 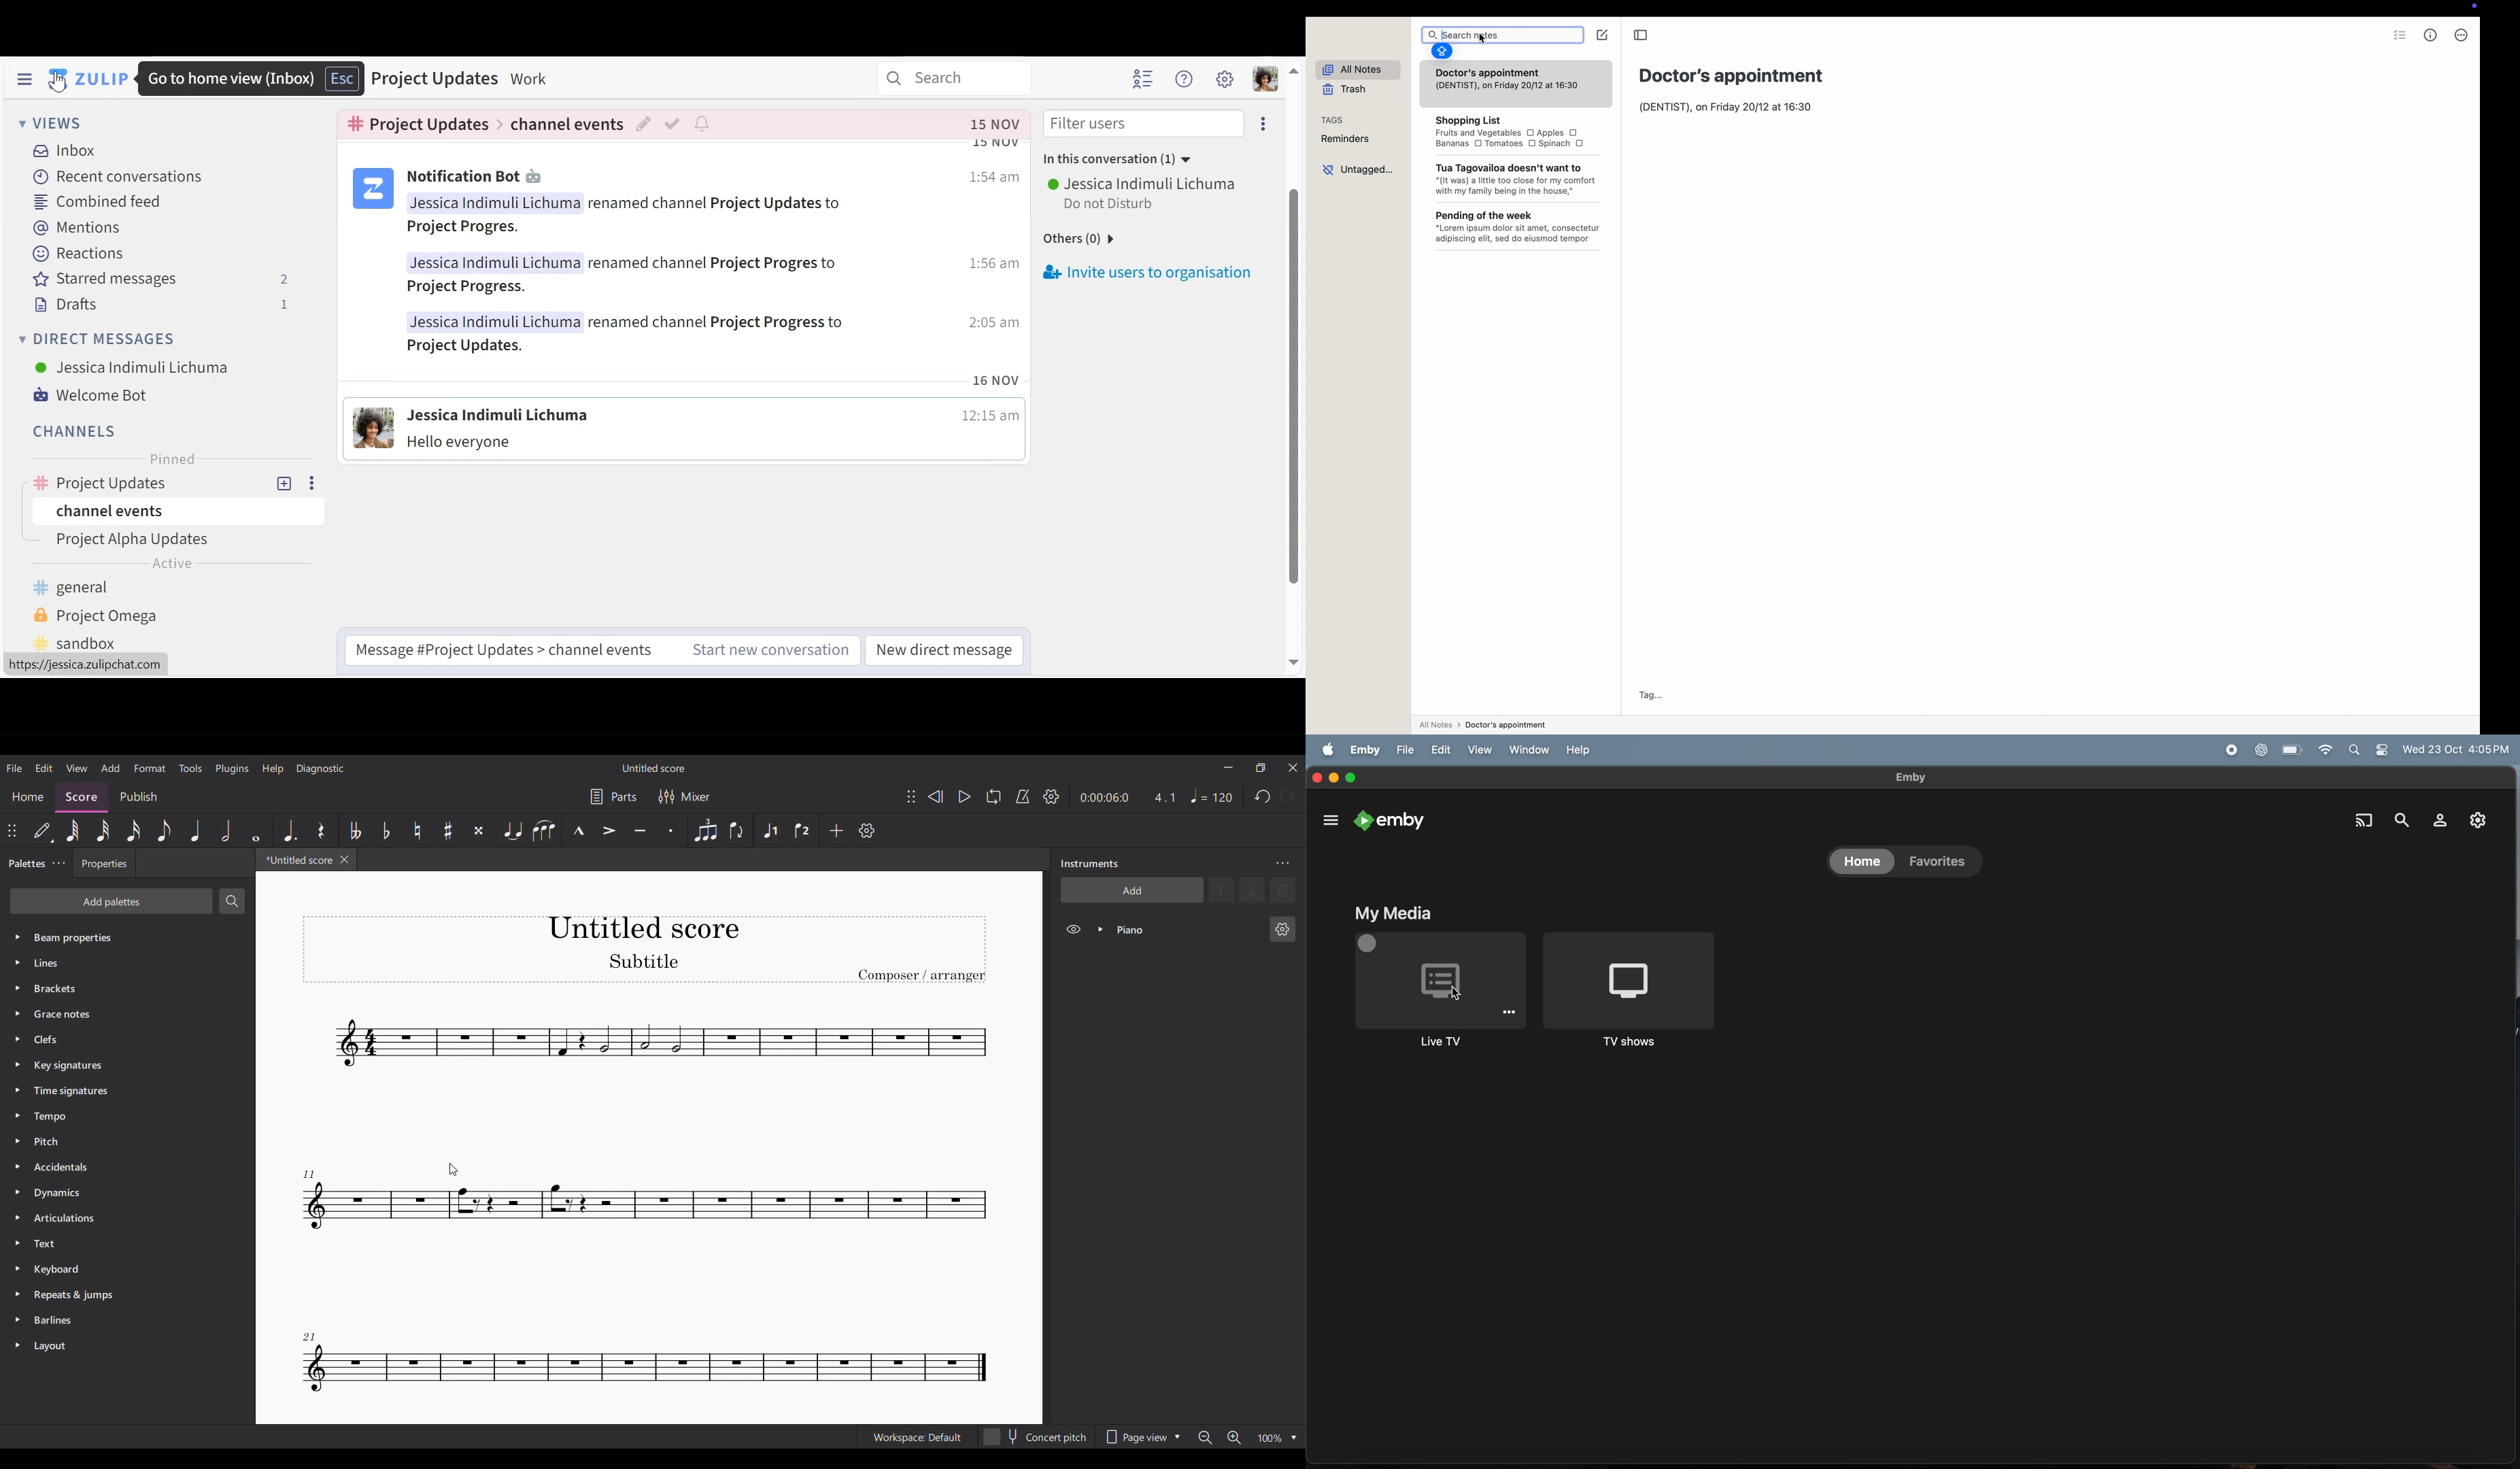 What do you see at coordinates (773, 650) in the screenshot?
I see `Start new conversation` at bounding box center [773, 650].